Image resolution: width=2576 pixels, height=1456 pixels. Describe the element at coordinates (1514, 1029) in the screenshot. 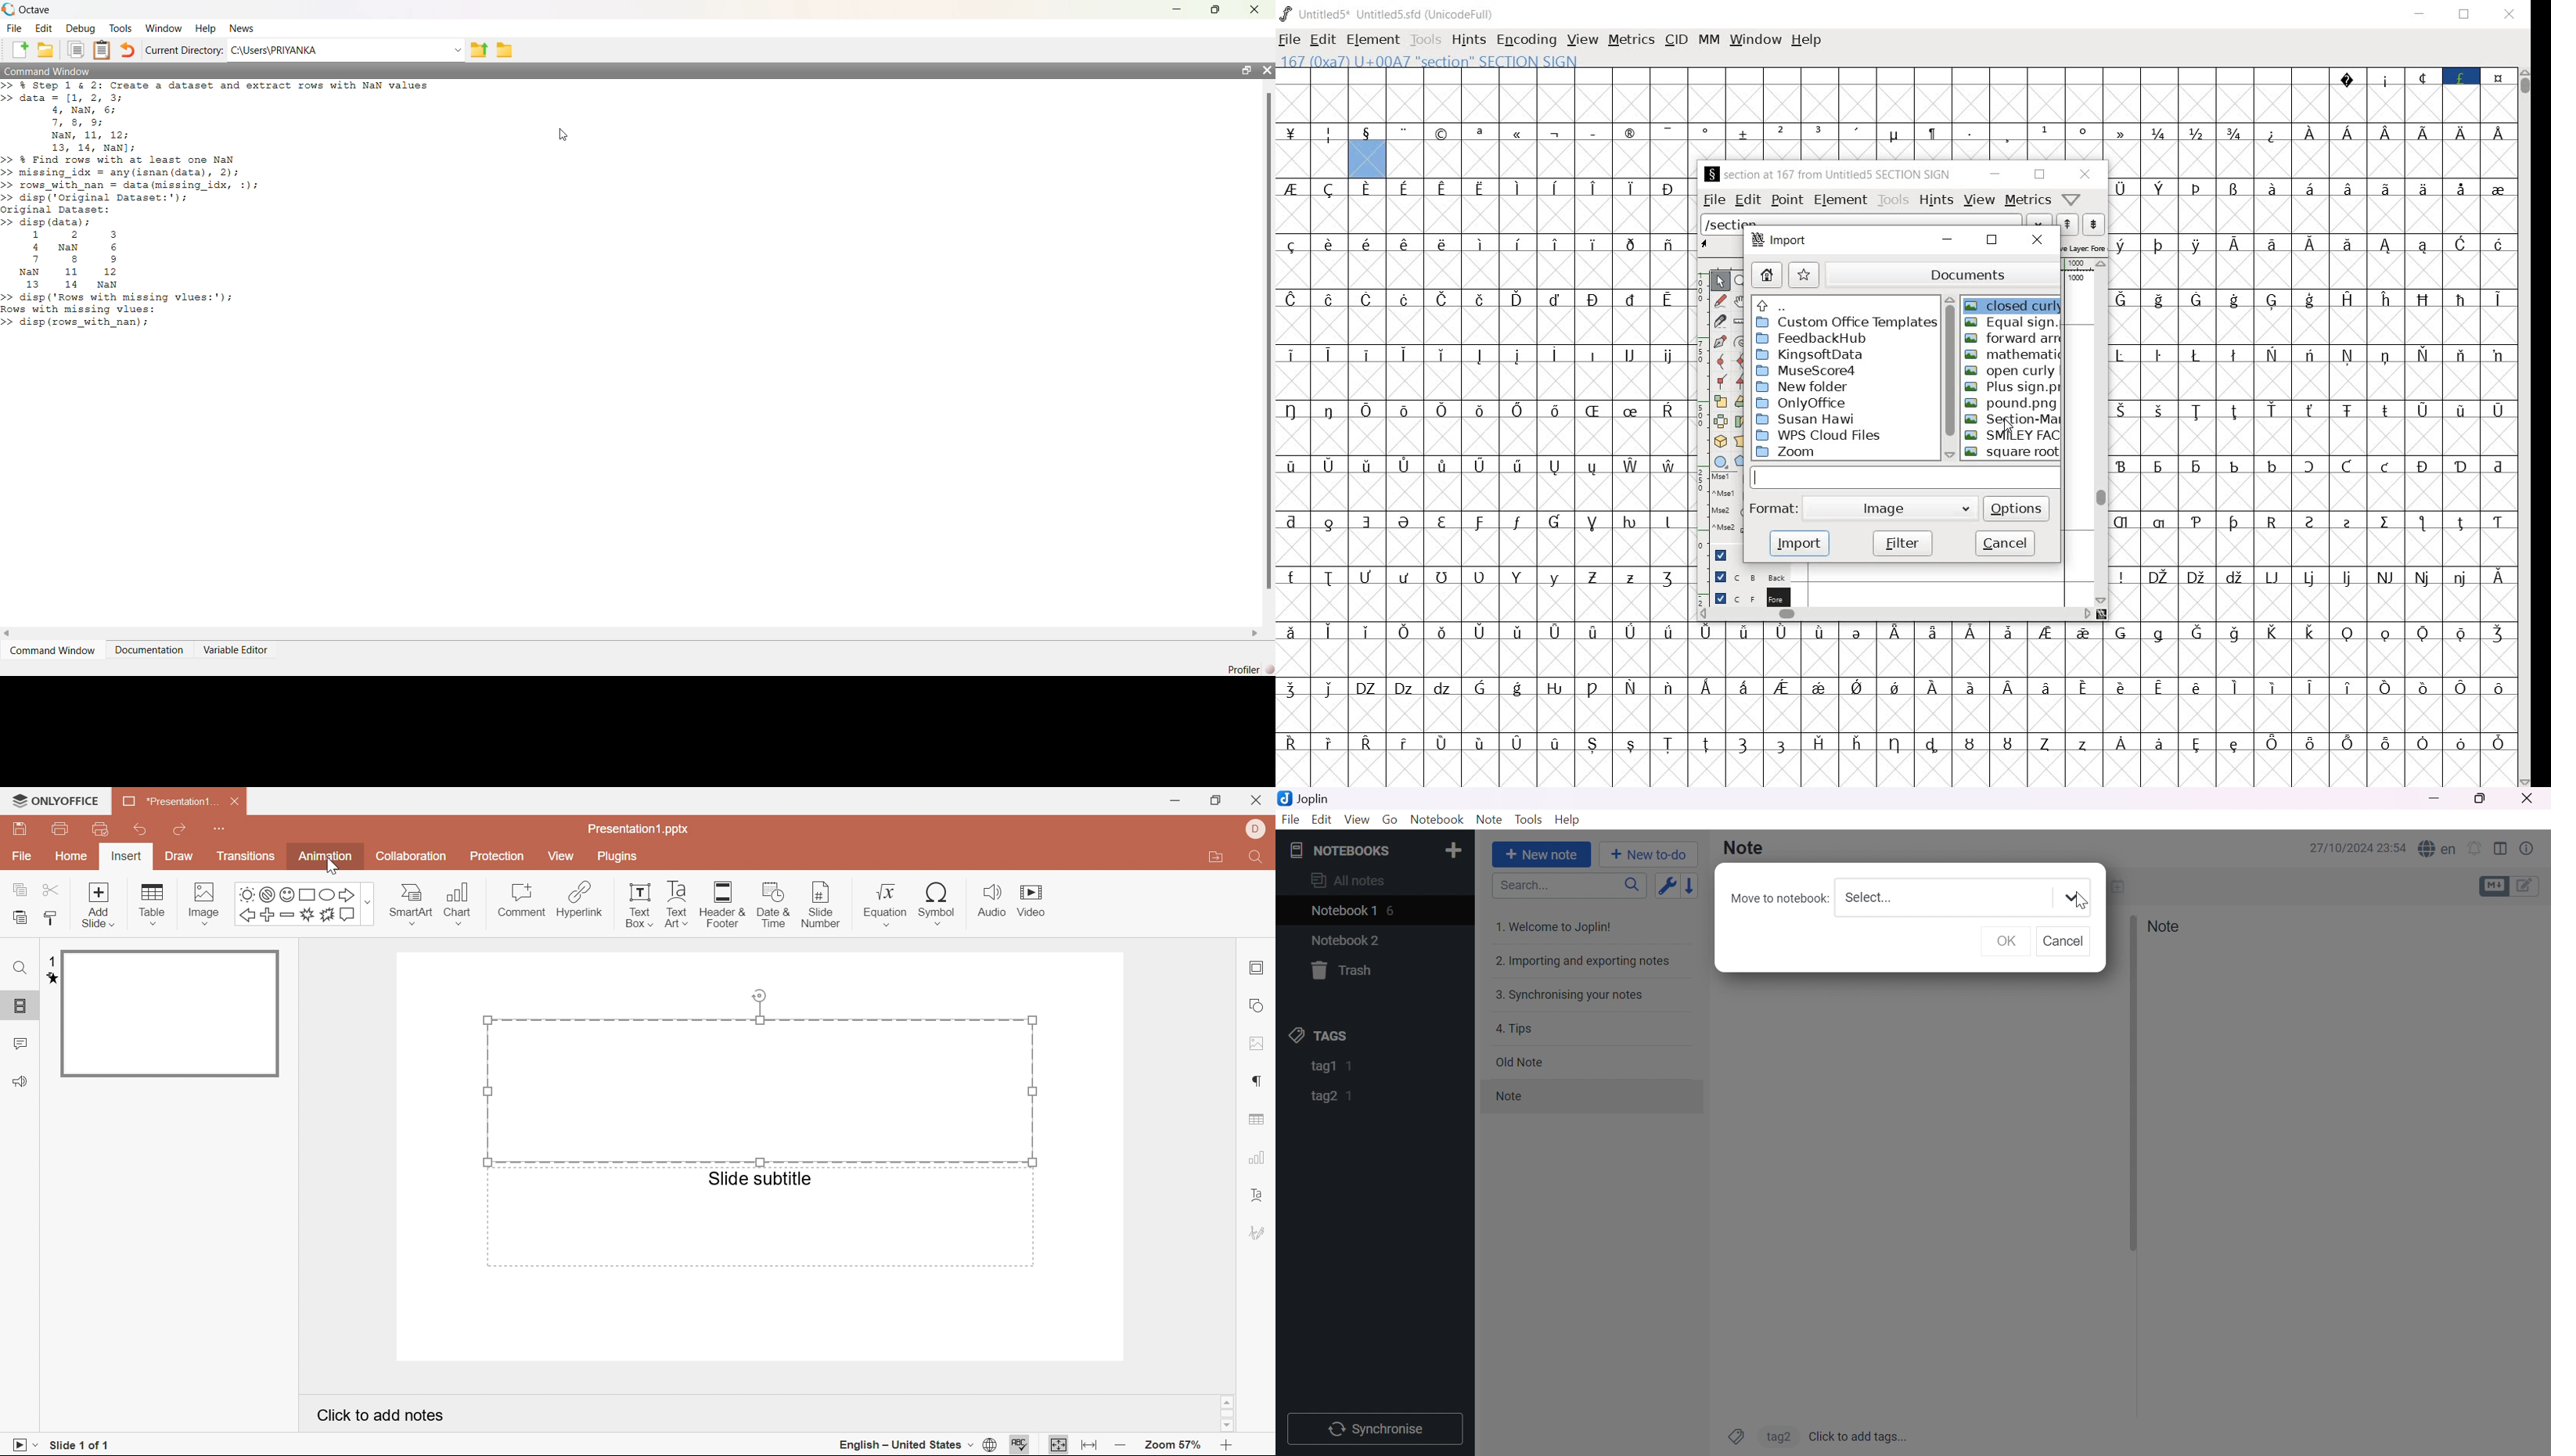

I see `4. Tips` at that location.